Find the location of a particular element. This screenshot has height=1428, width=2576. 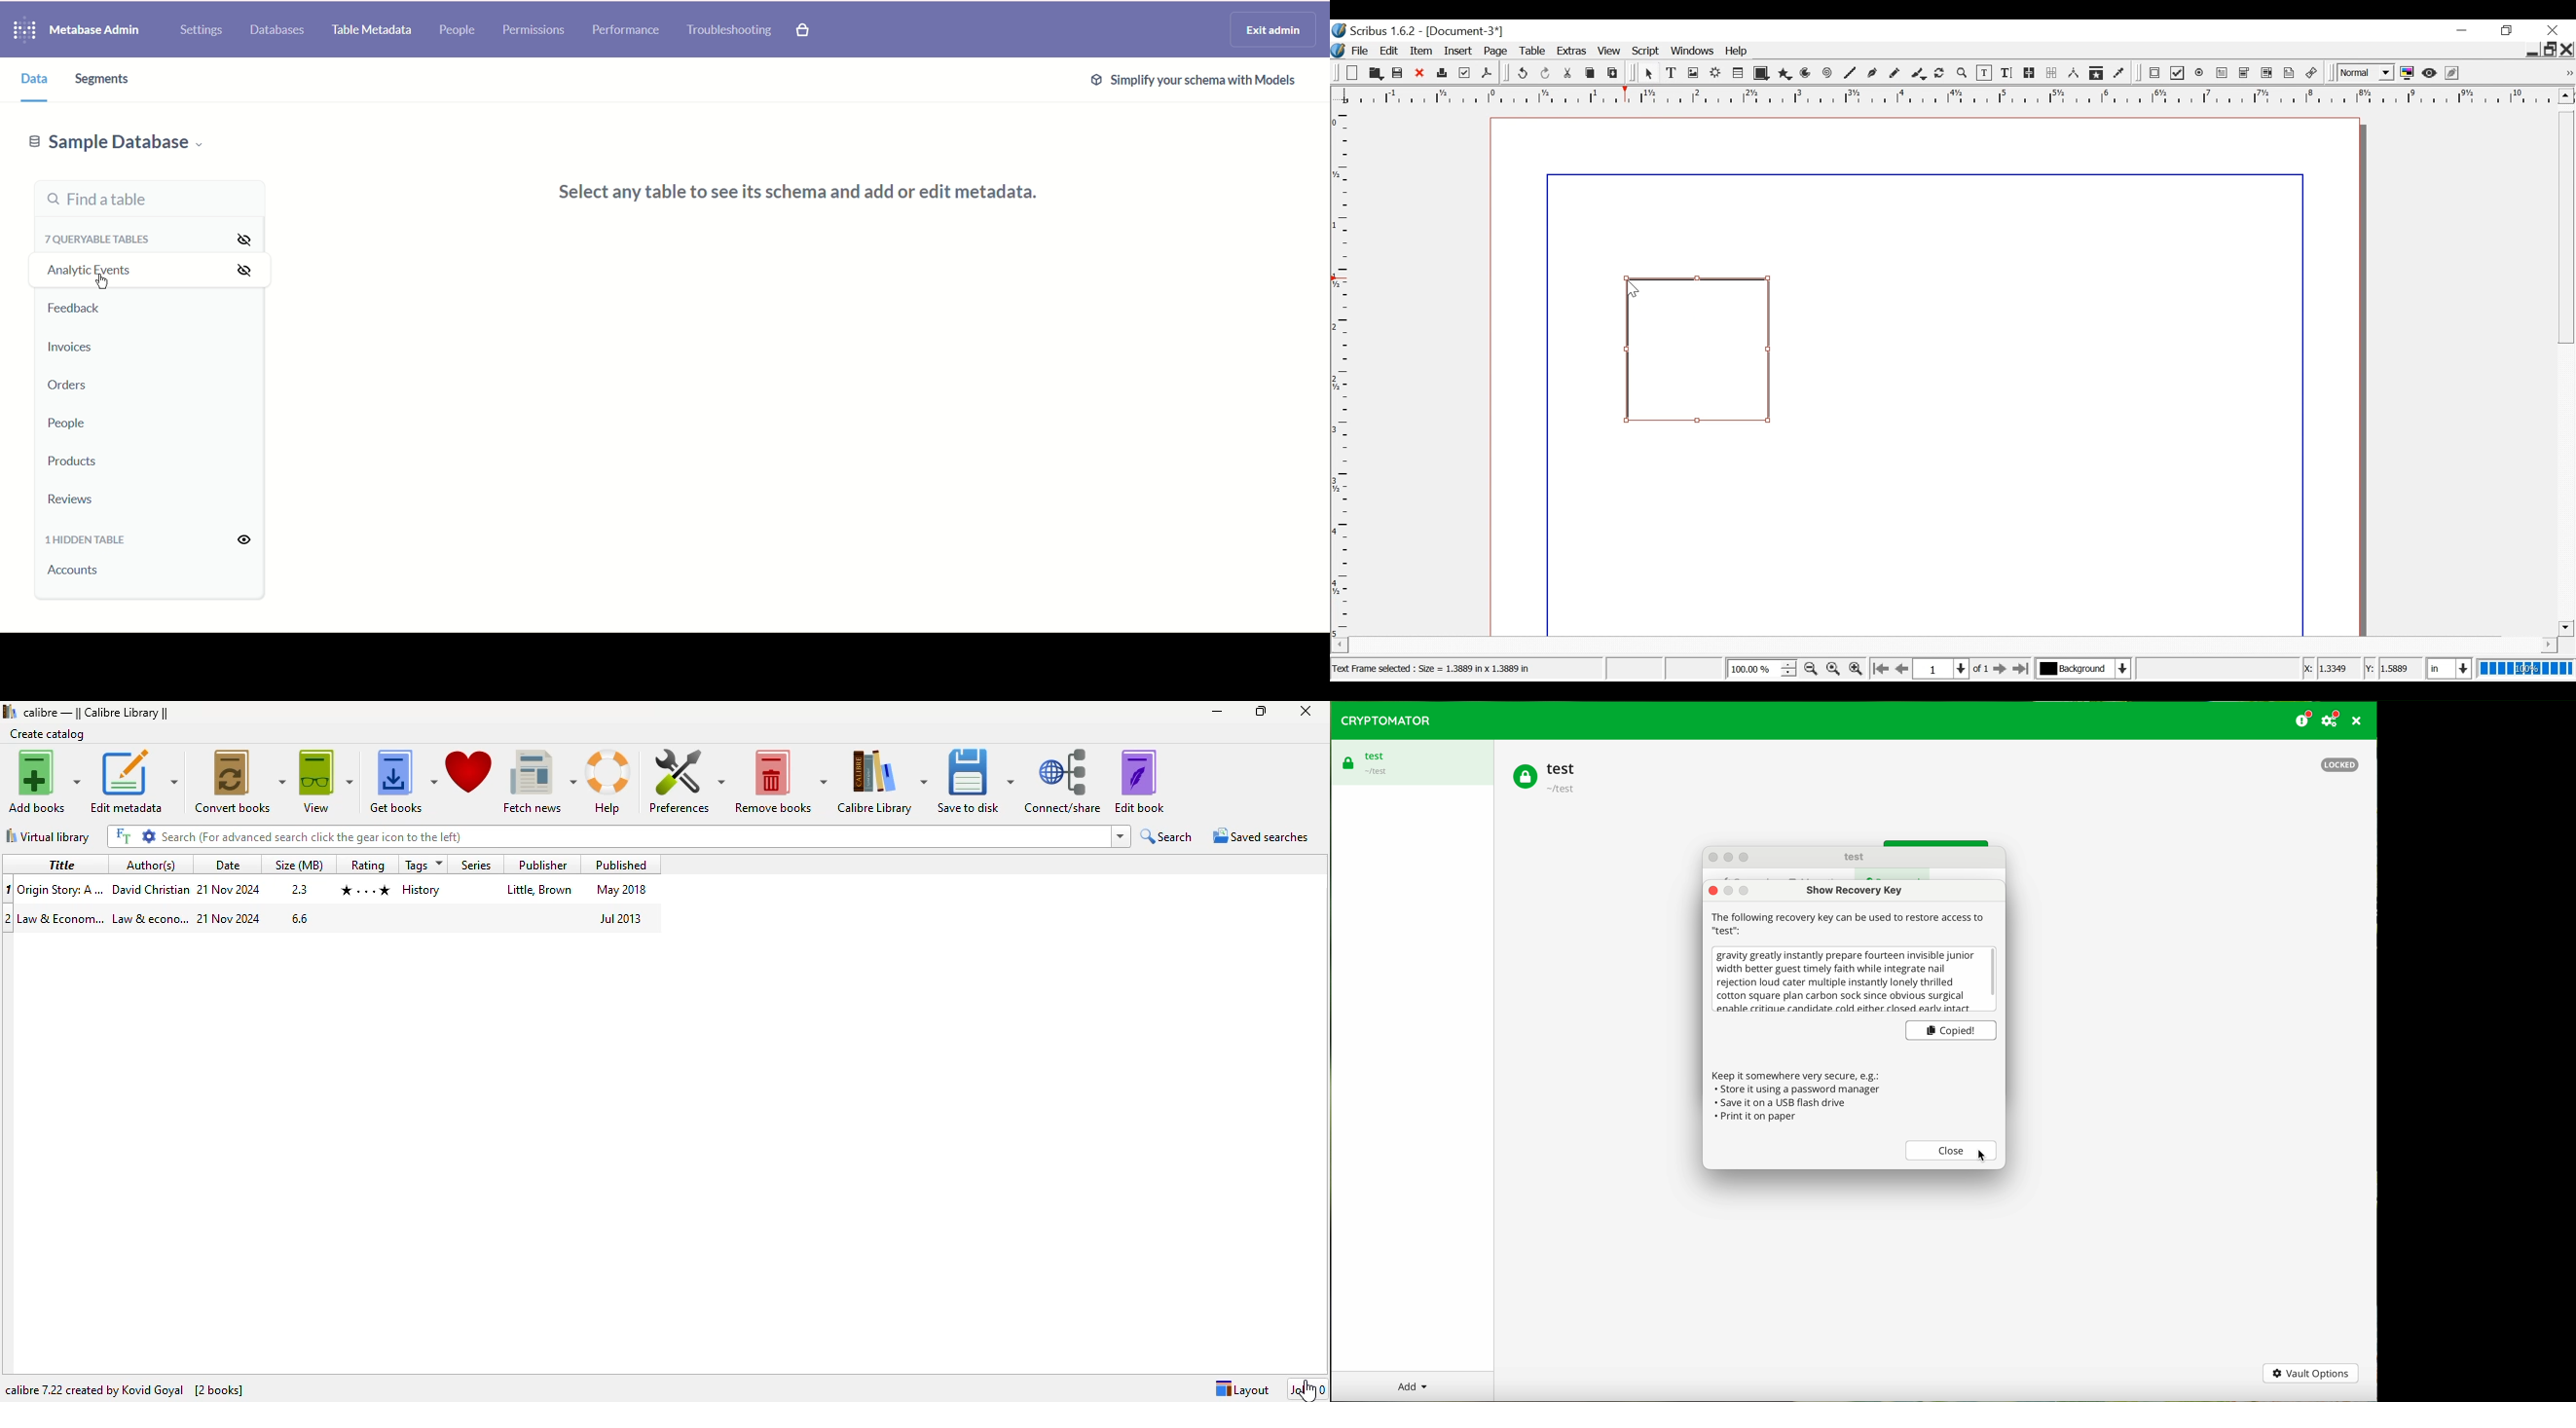

preferences is located at coordinates (686, 781).